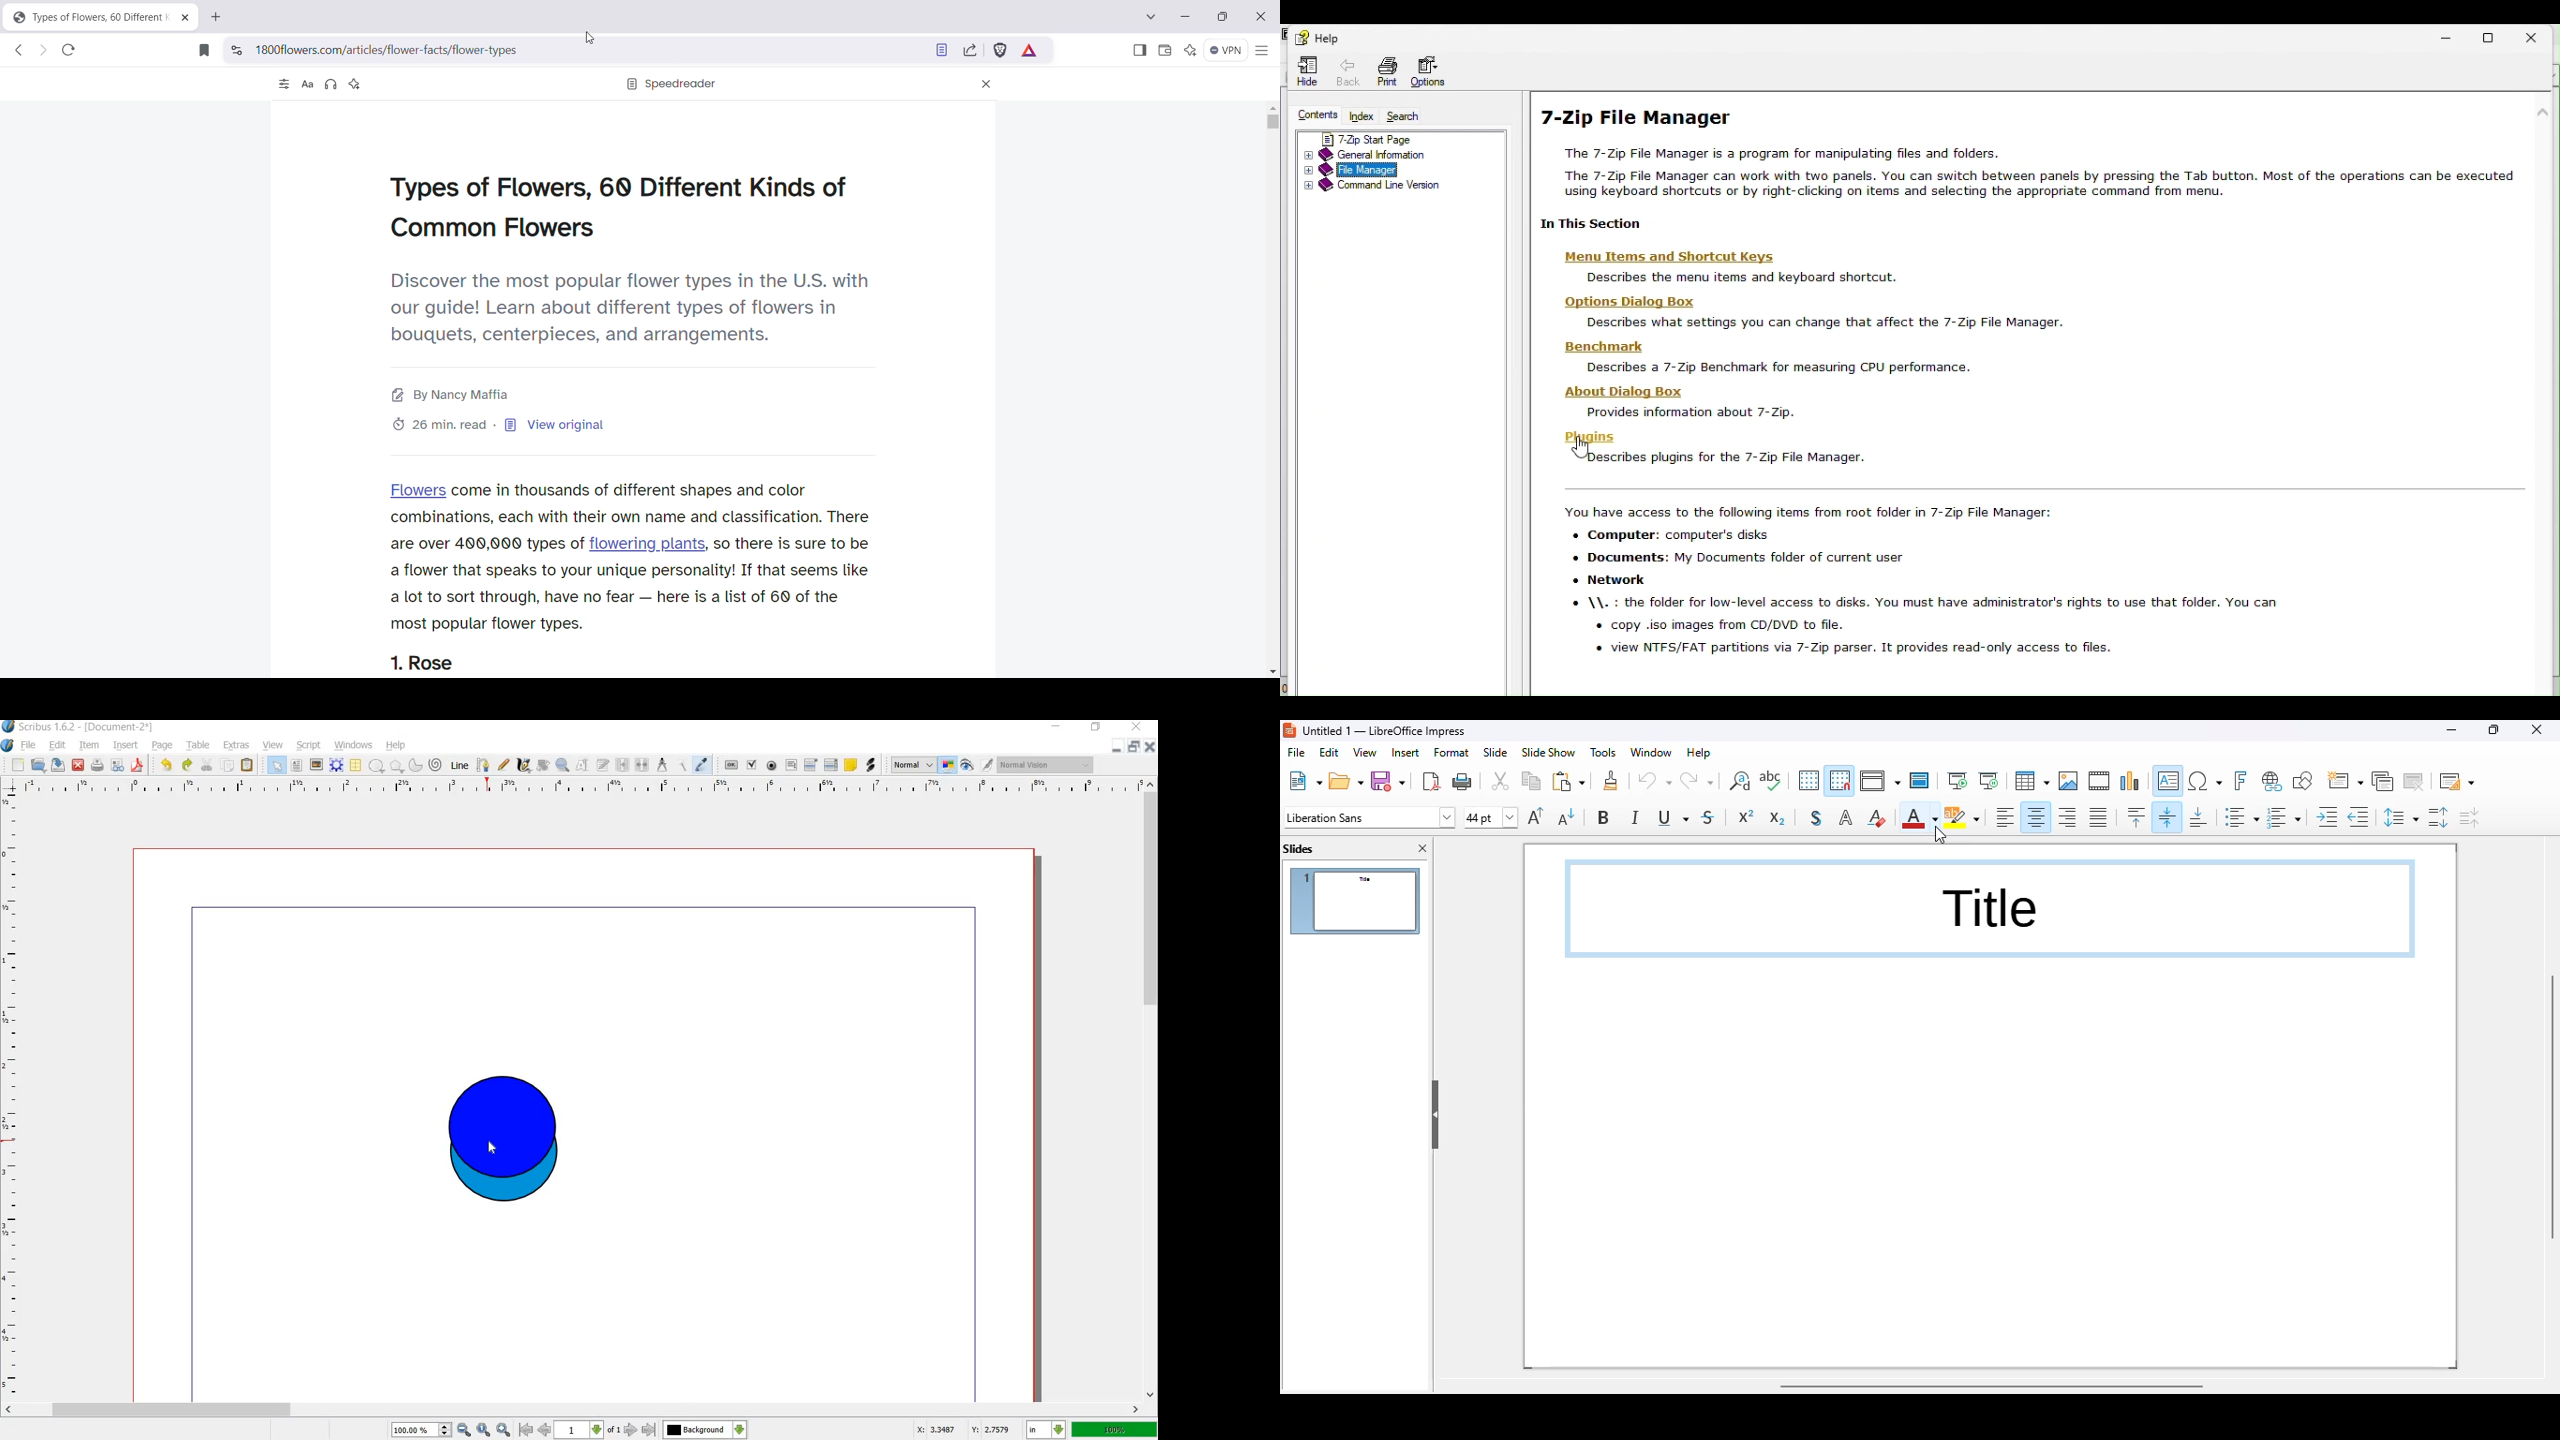 This screenshot has width=2576, height=1456. I want to click on cut, so click(1500, 781).